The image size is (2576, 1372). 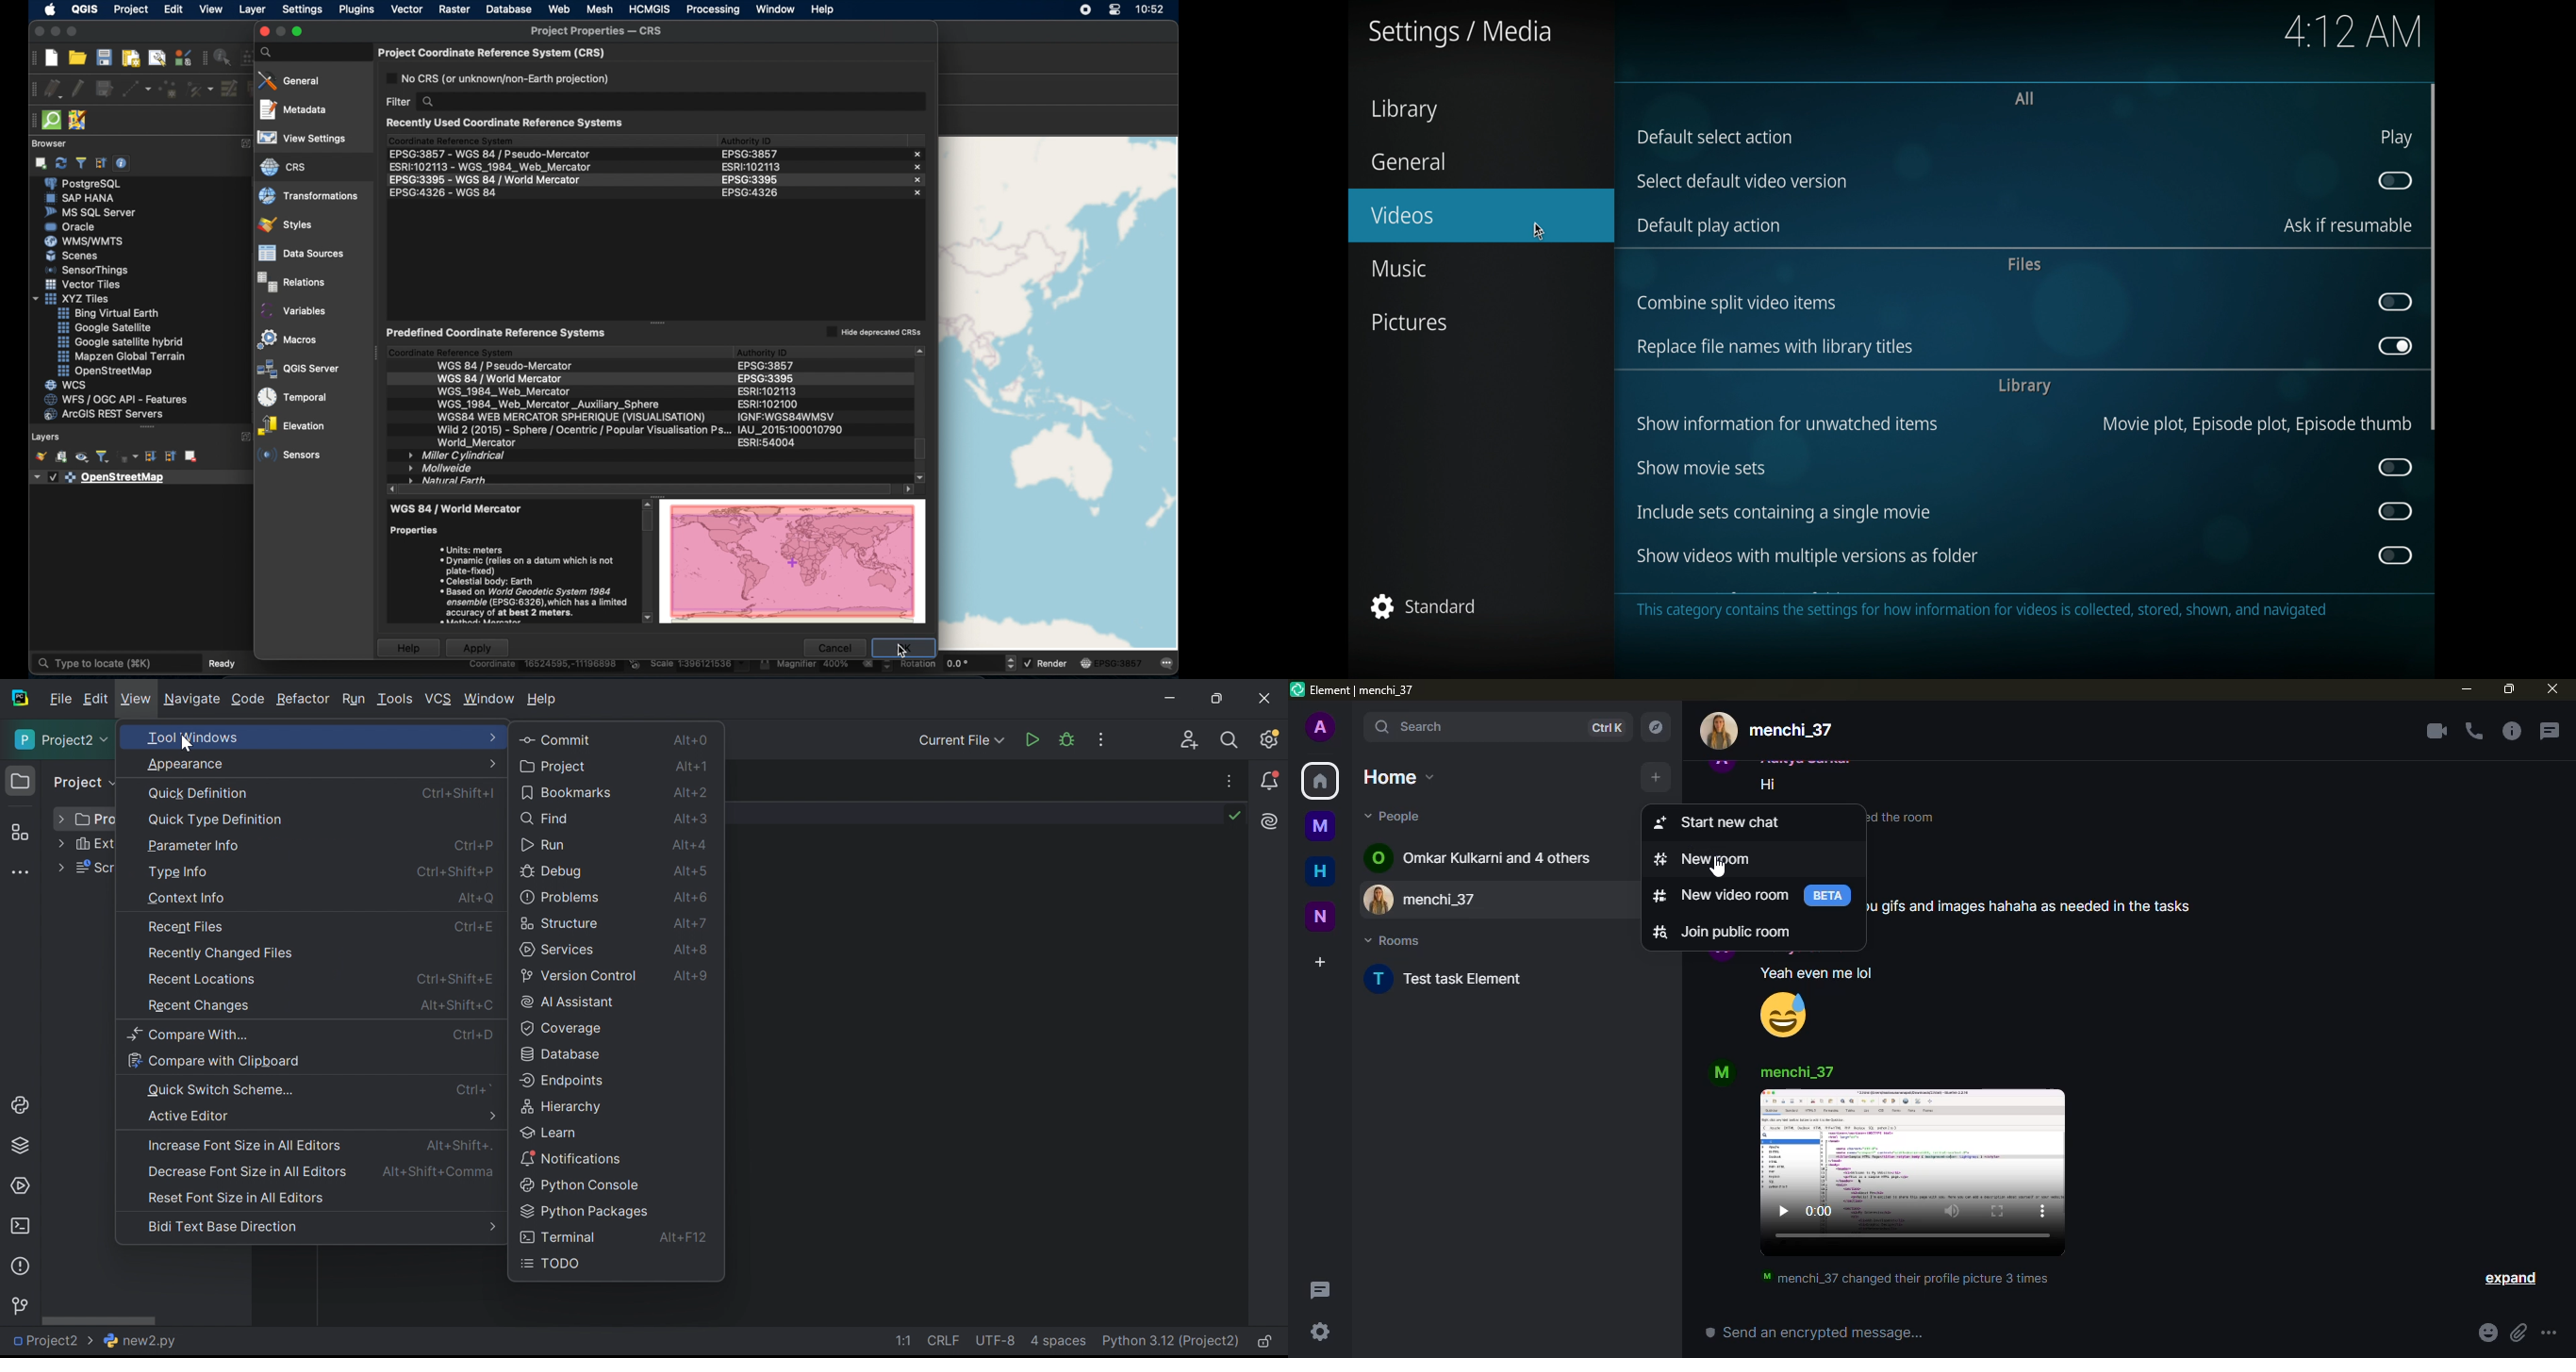 What do you see at coordinates (1715, 137) in the screenshot?
I see `default select action` at bounding box center [1715, 137].